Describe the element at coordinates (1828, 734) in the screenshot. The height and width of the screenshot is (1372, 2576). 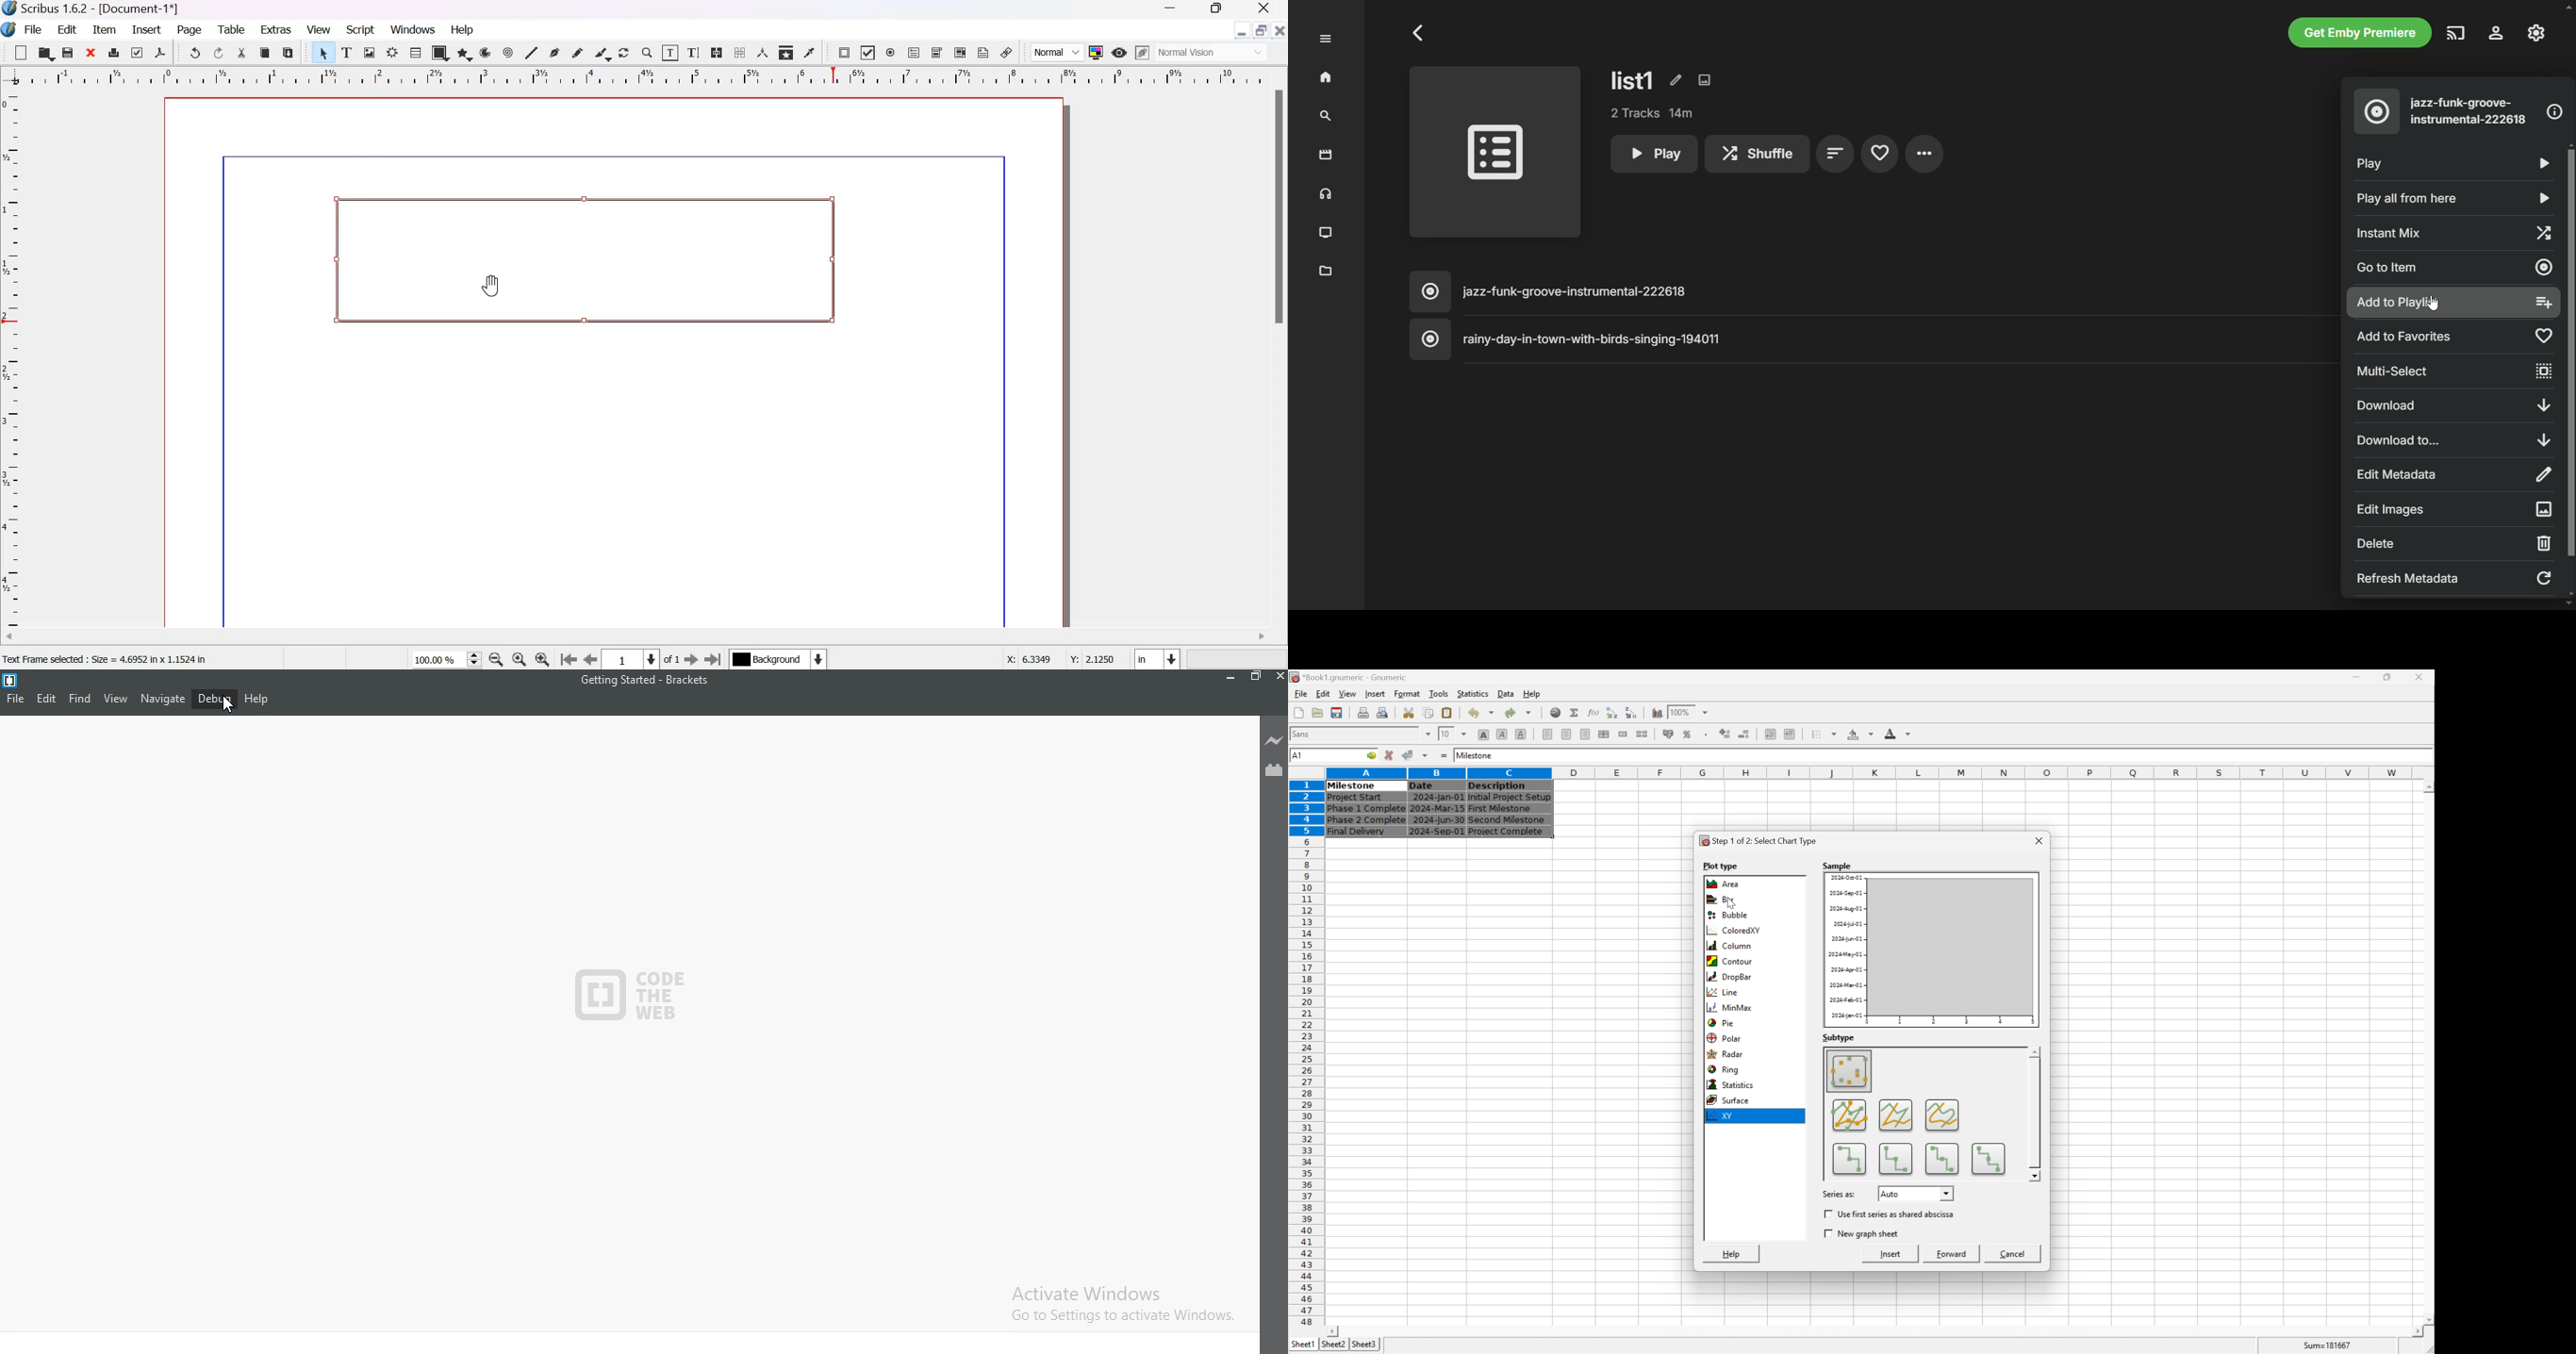
I see `borders` at that location.